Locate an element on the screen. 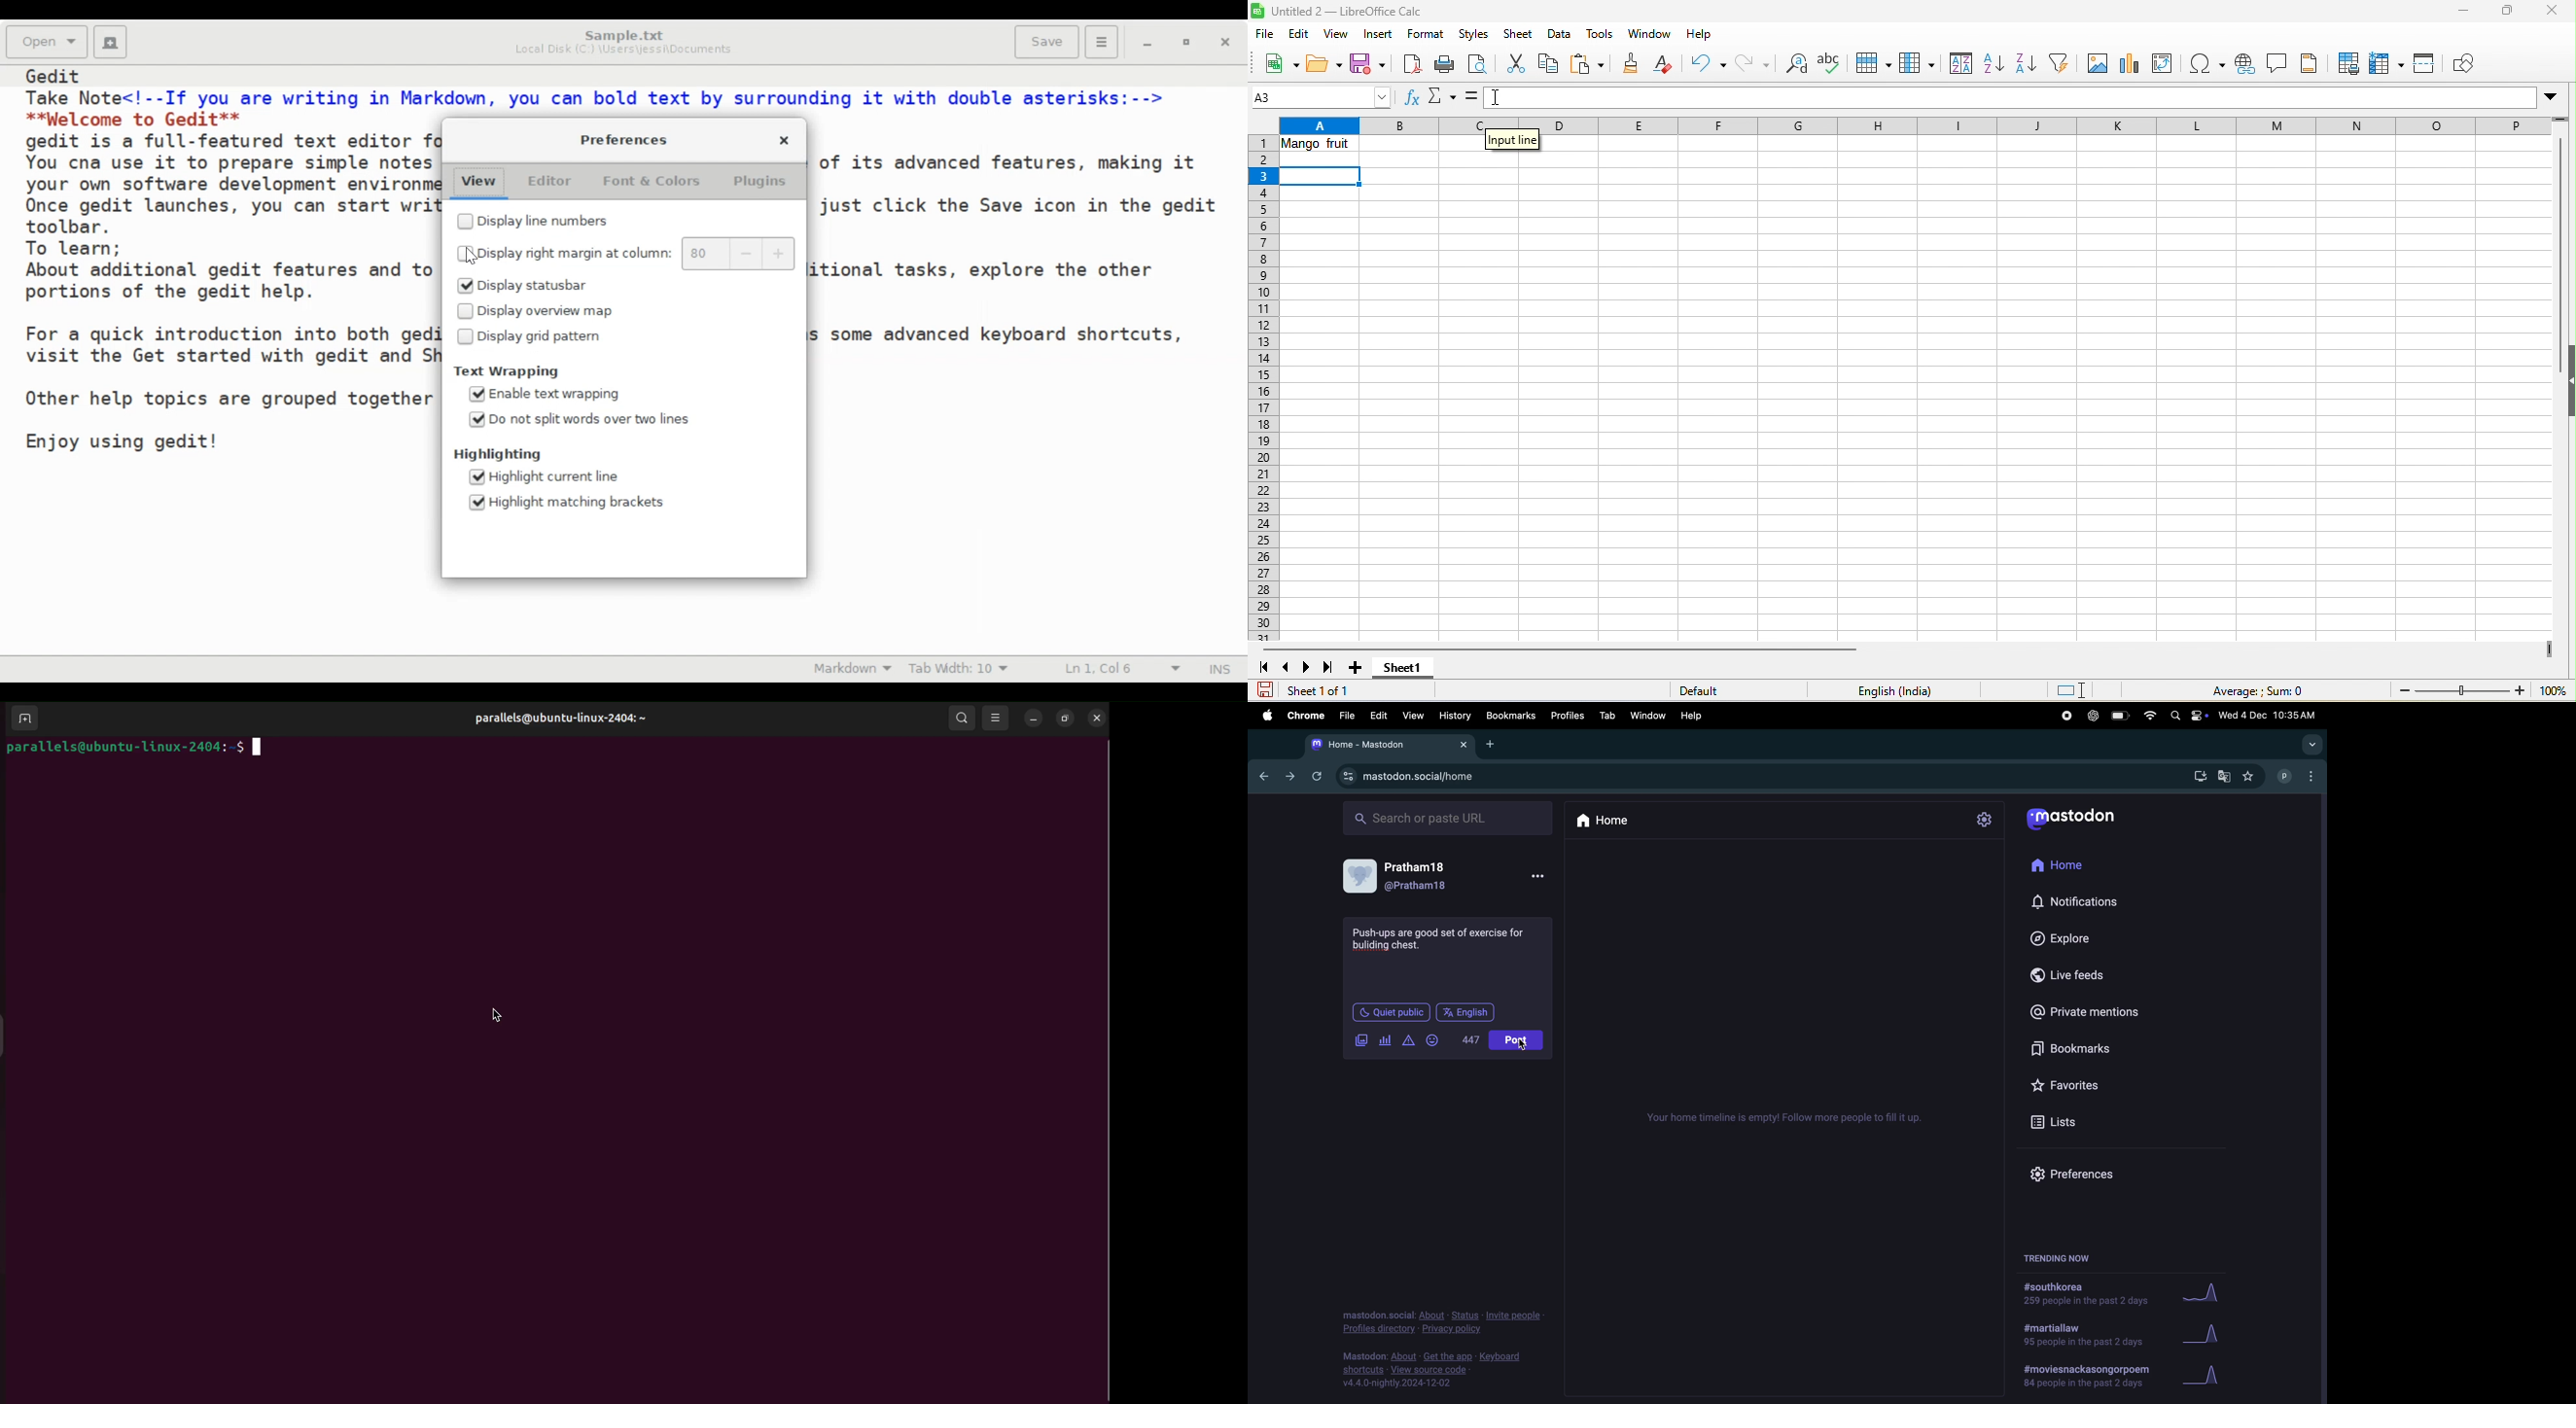  Search or paste url is located at coordinates (1450, 818).